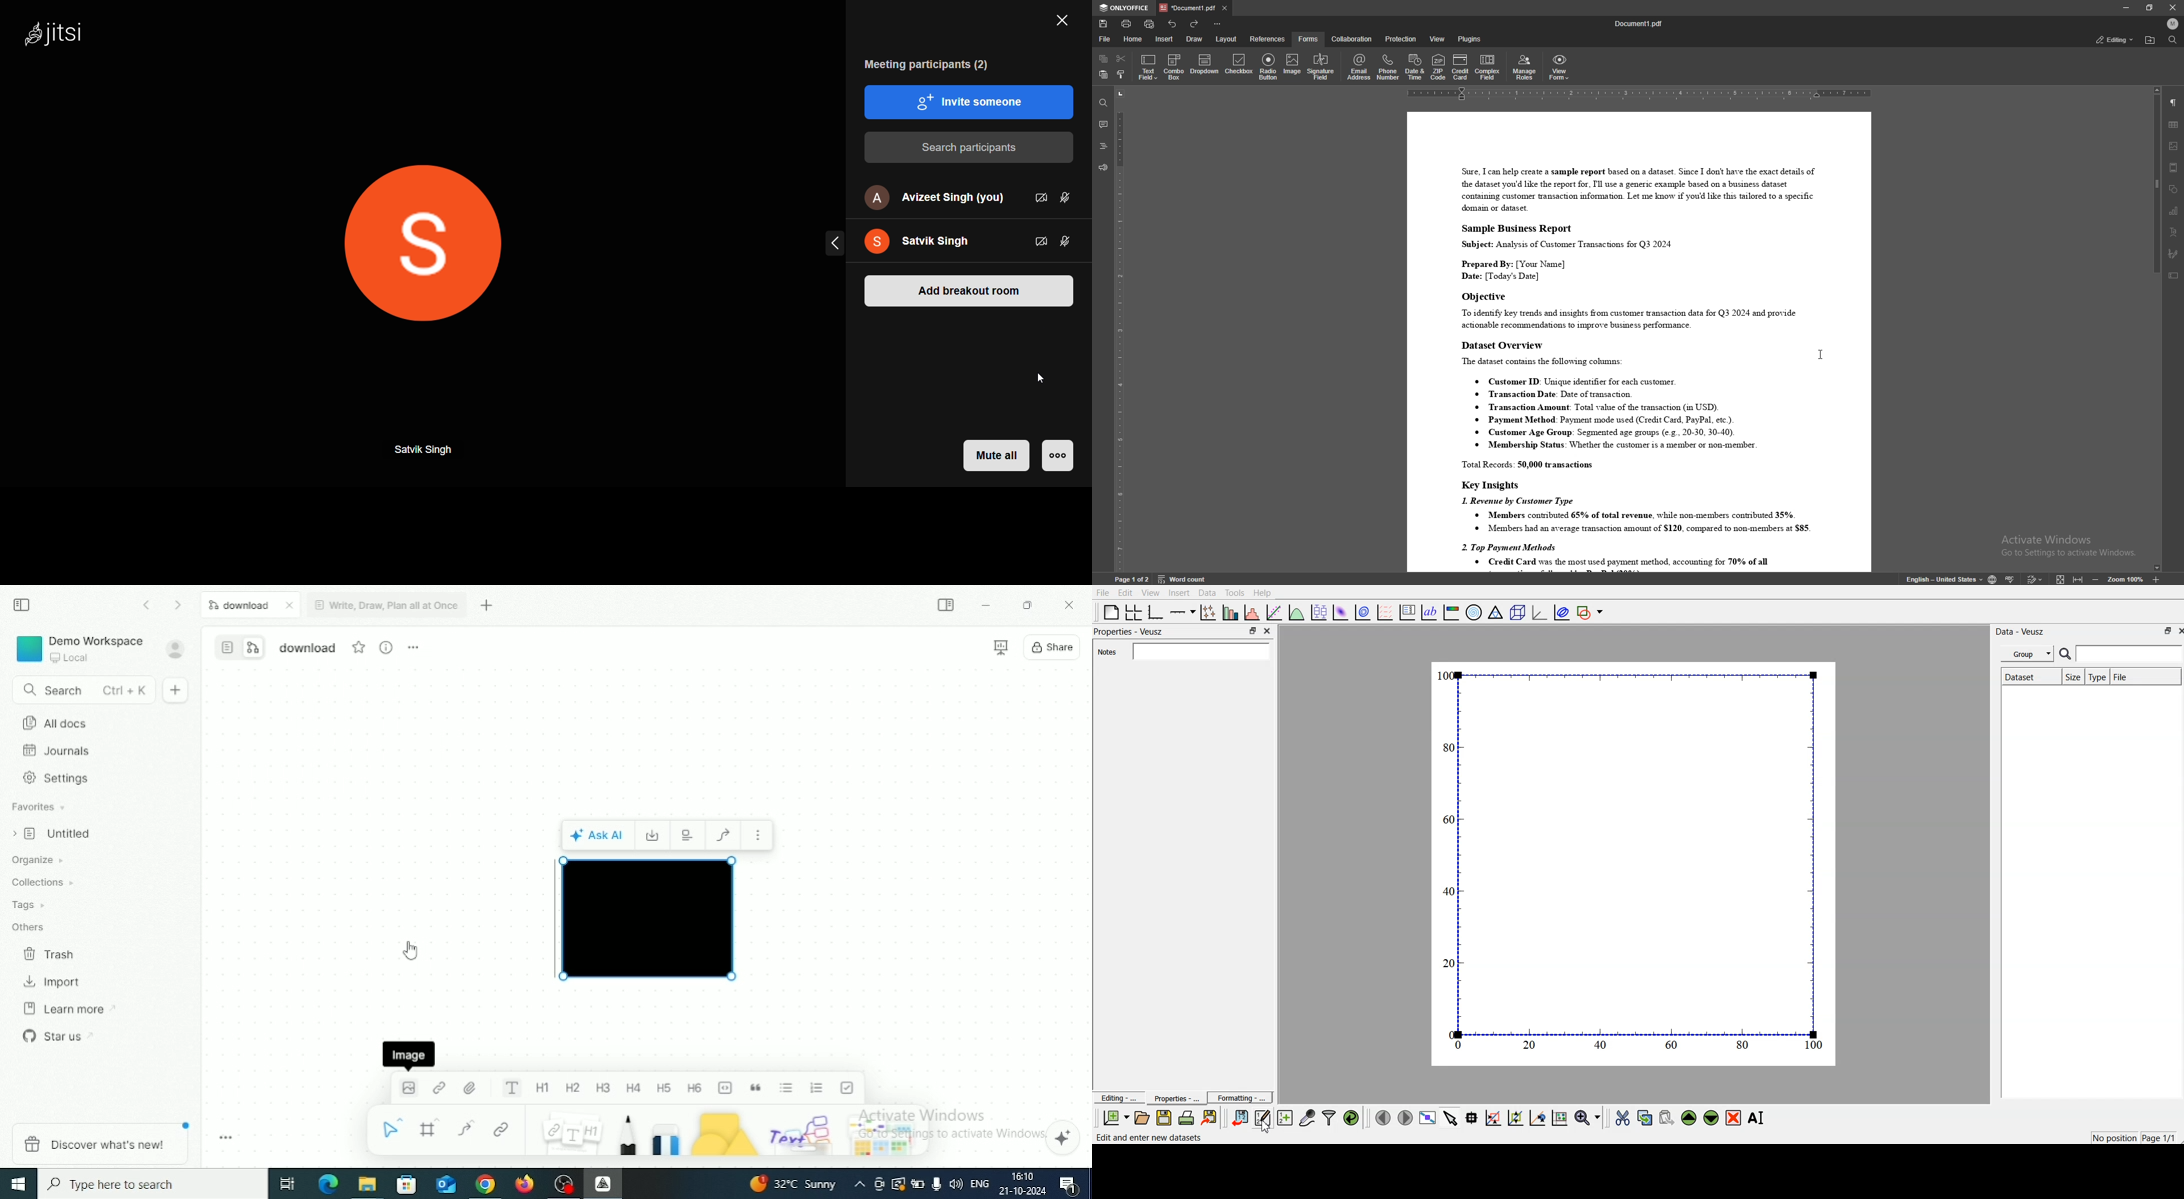 The image size is (2184, 1204). What do you see at coordinates (968, 147) in the screenshot?
I see `search participants` at bounding box center [968, 147].